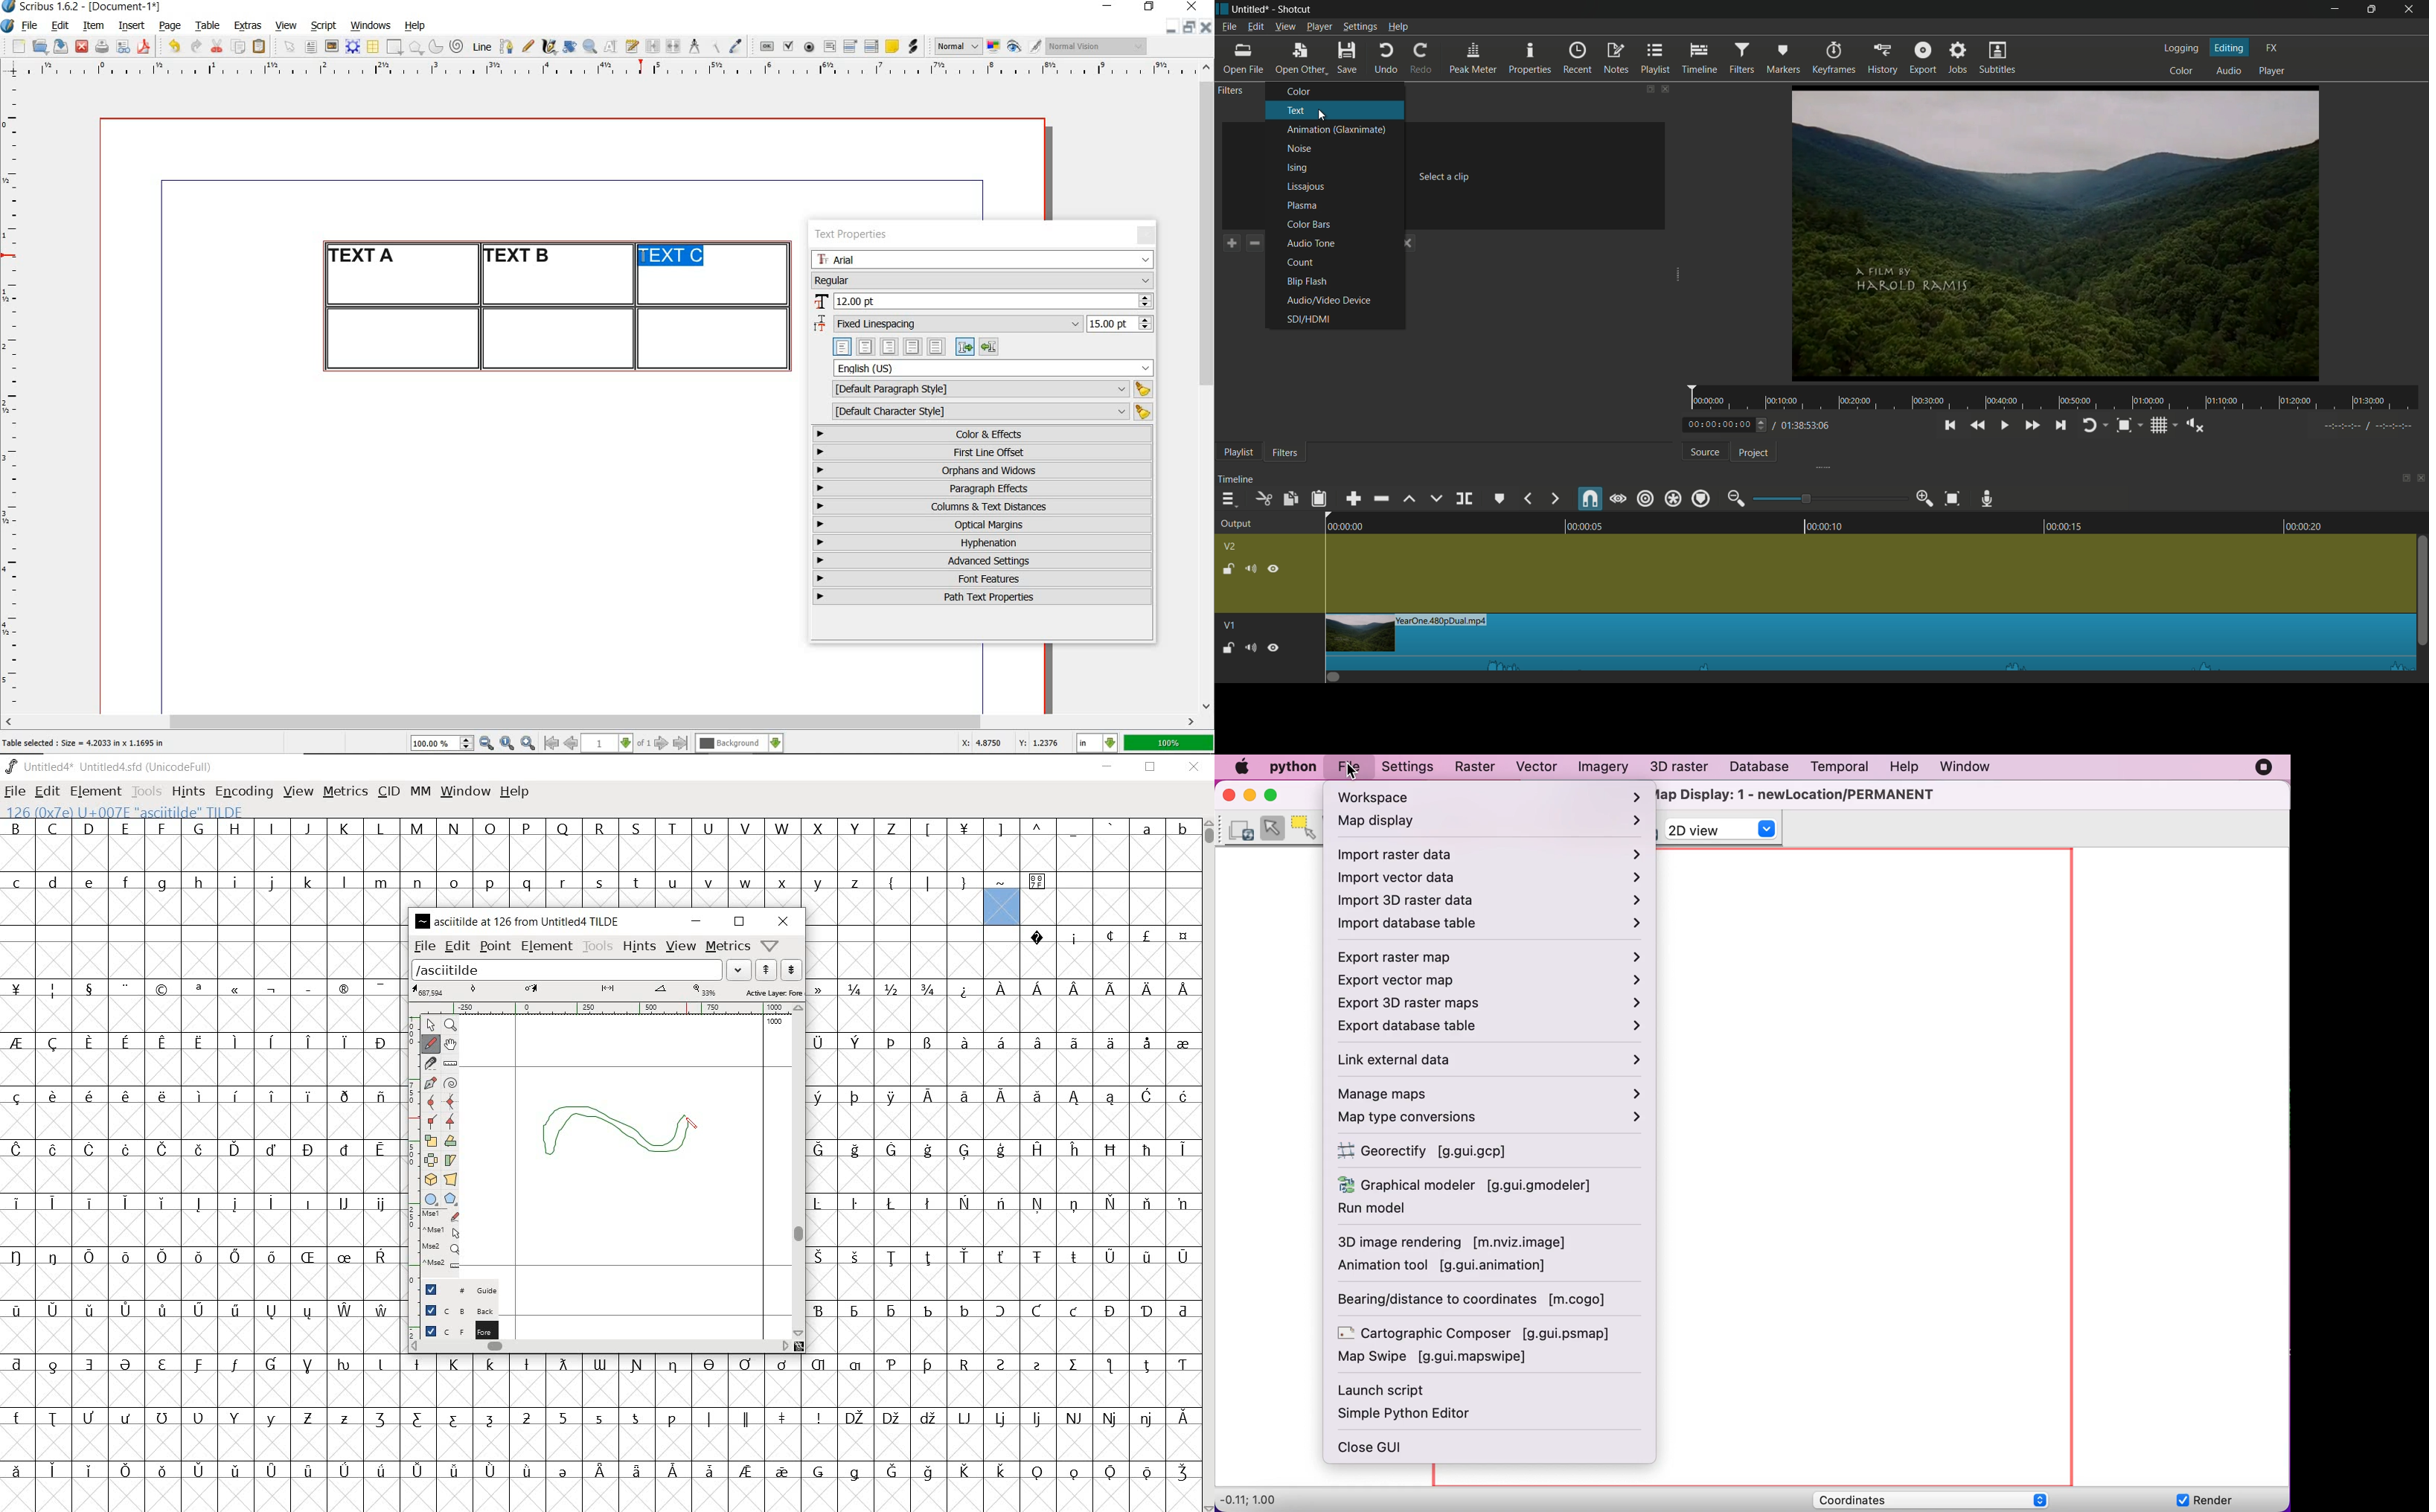  Describe the element at coordinates (661, 744) in the screenshot. I see `go to next page` at that location.